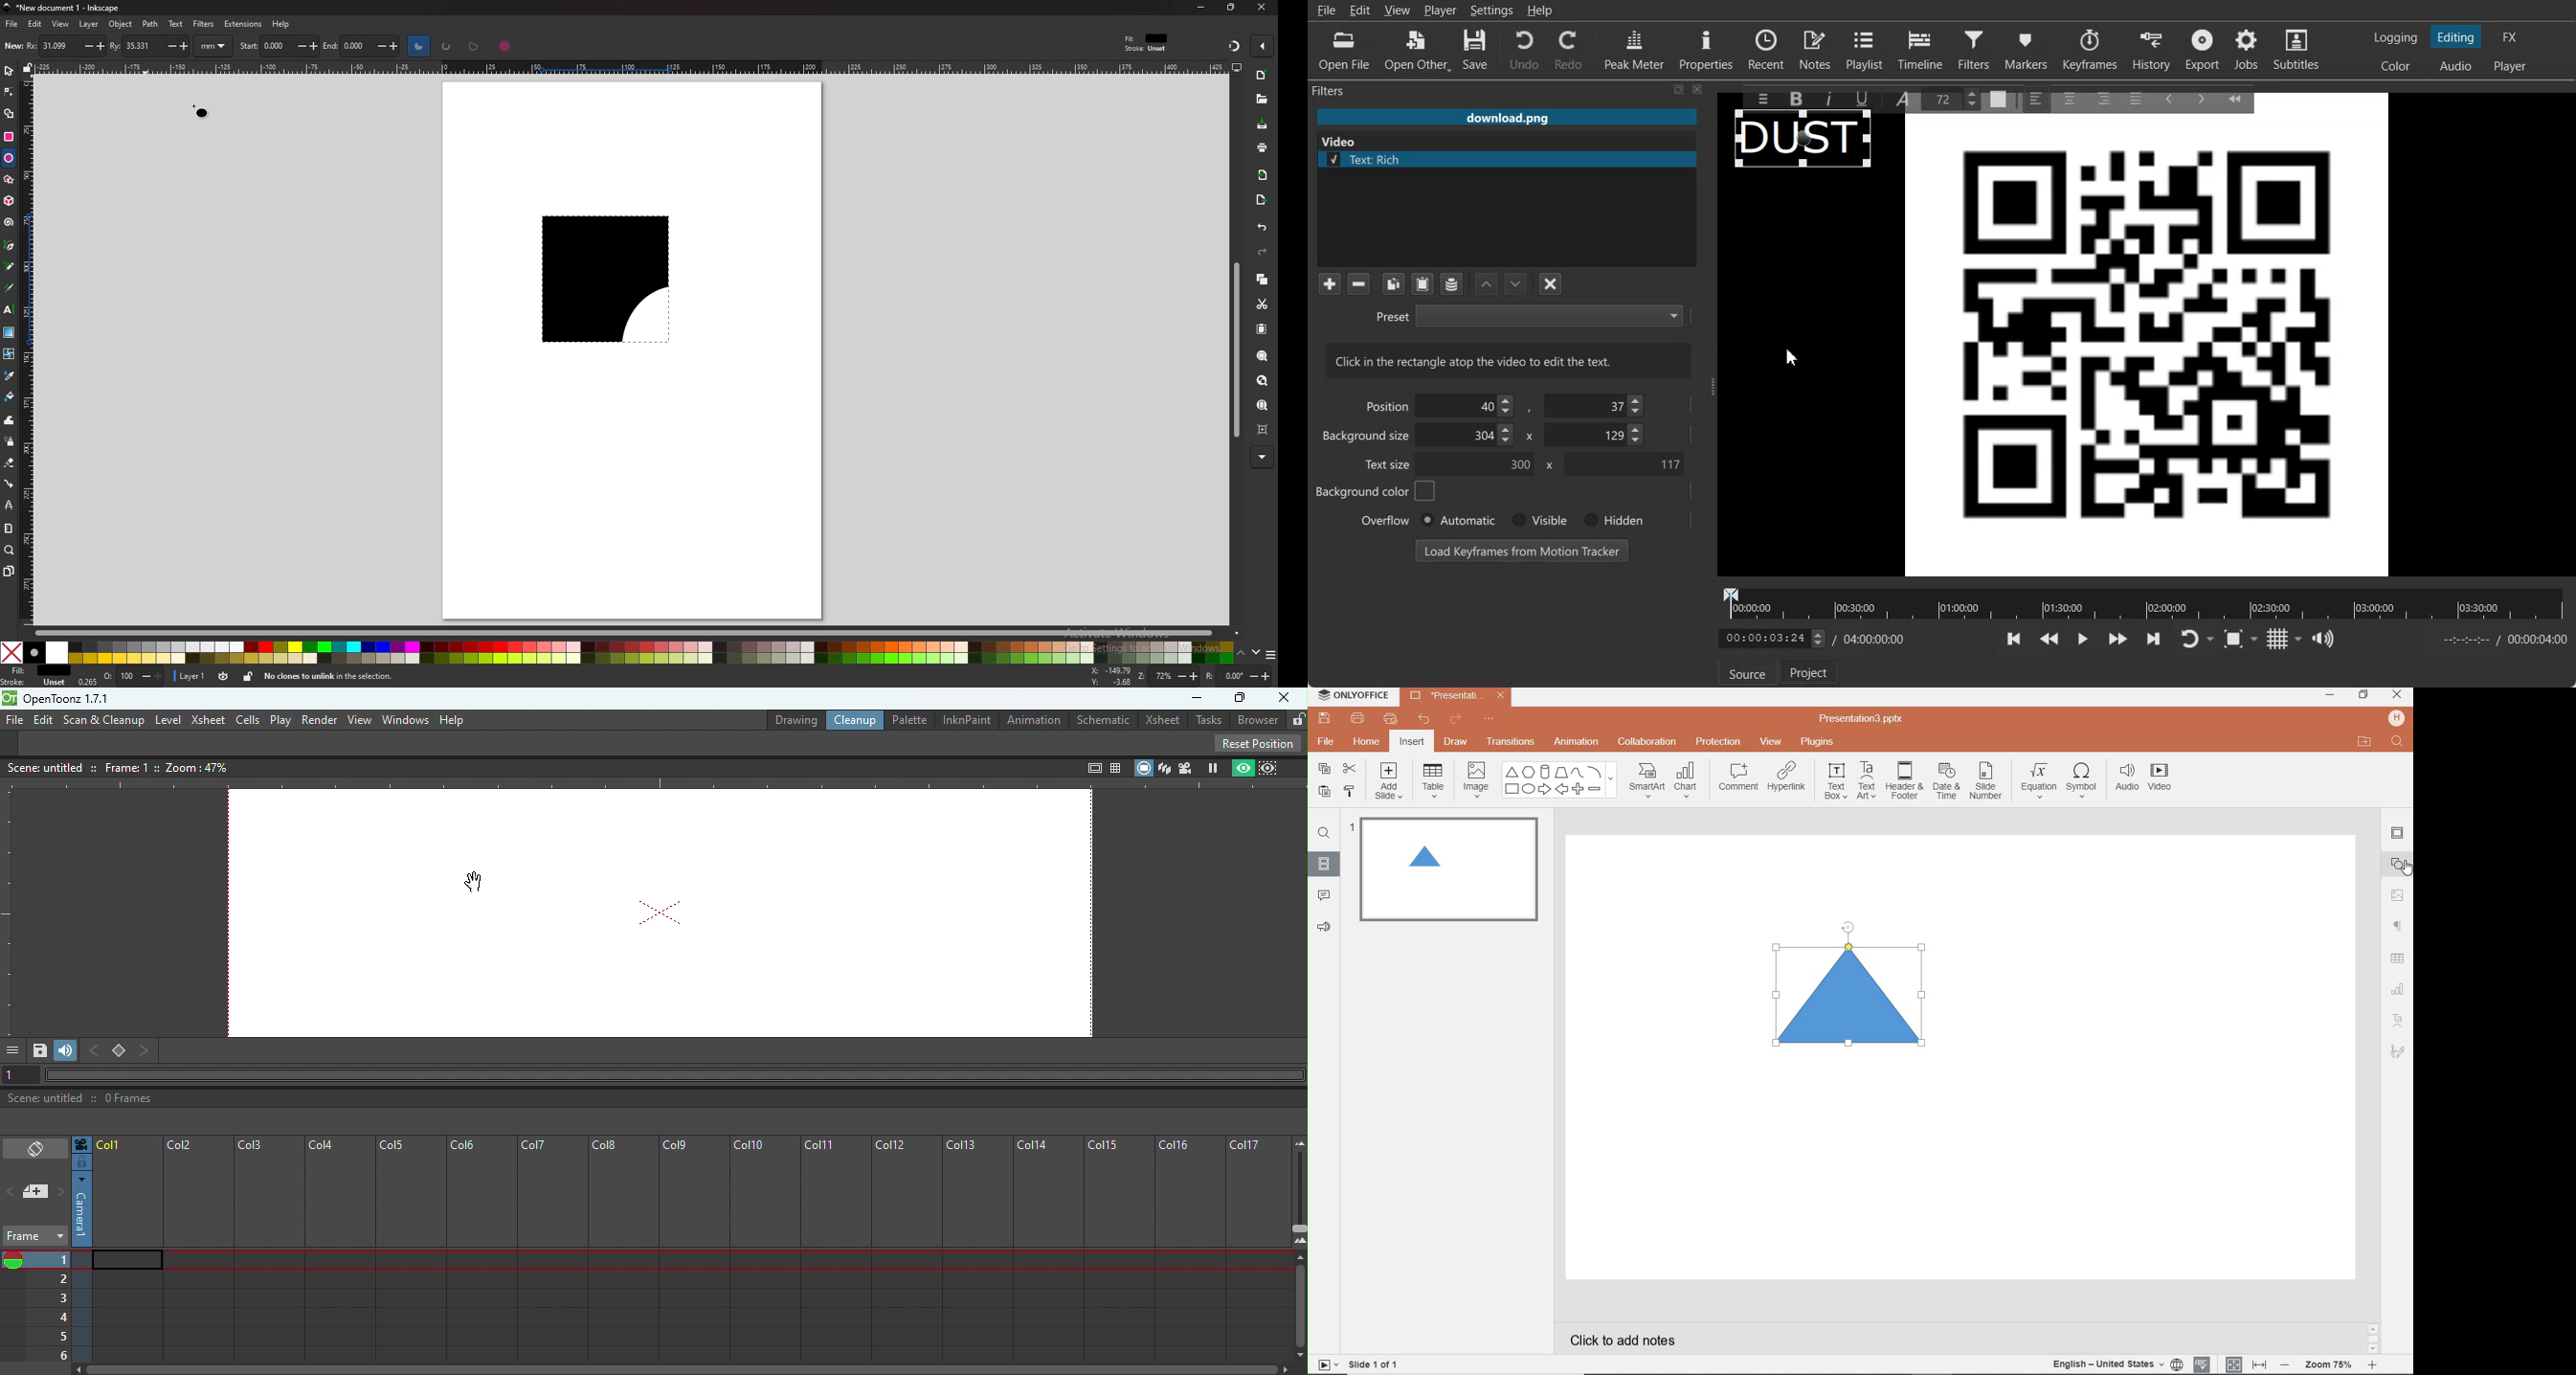 The width and height of the screenshot is (2576, 1400). Describe the element at coordinates (1360, 10) in the screenshot. I see `Edit` at that location.